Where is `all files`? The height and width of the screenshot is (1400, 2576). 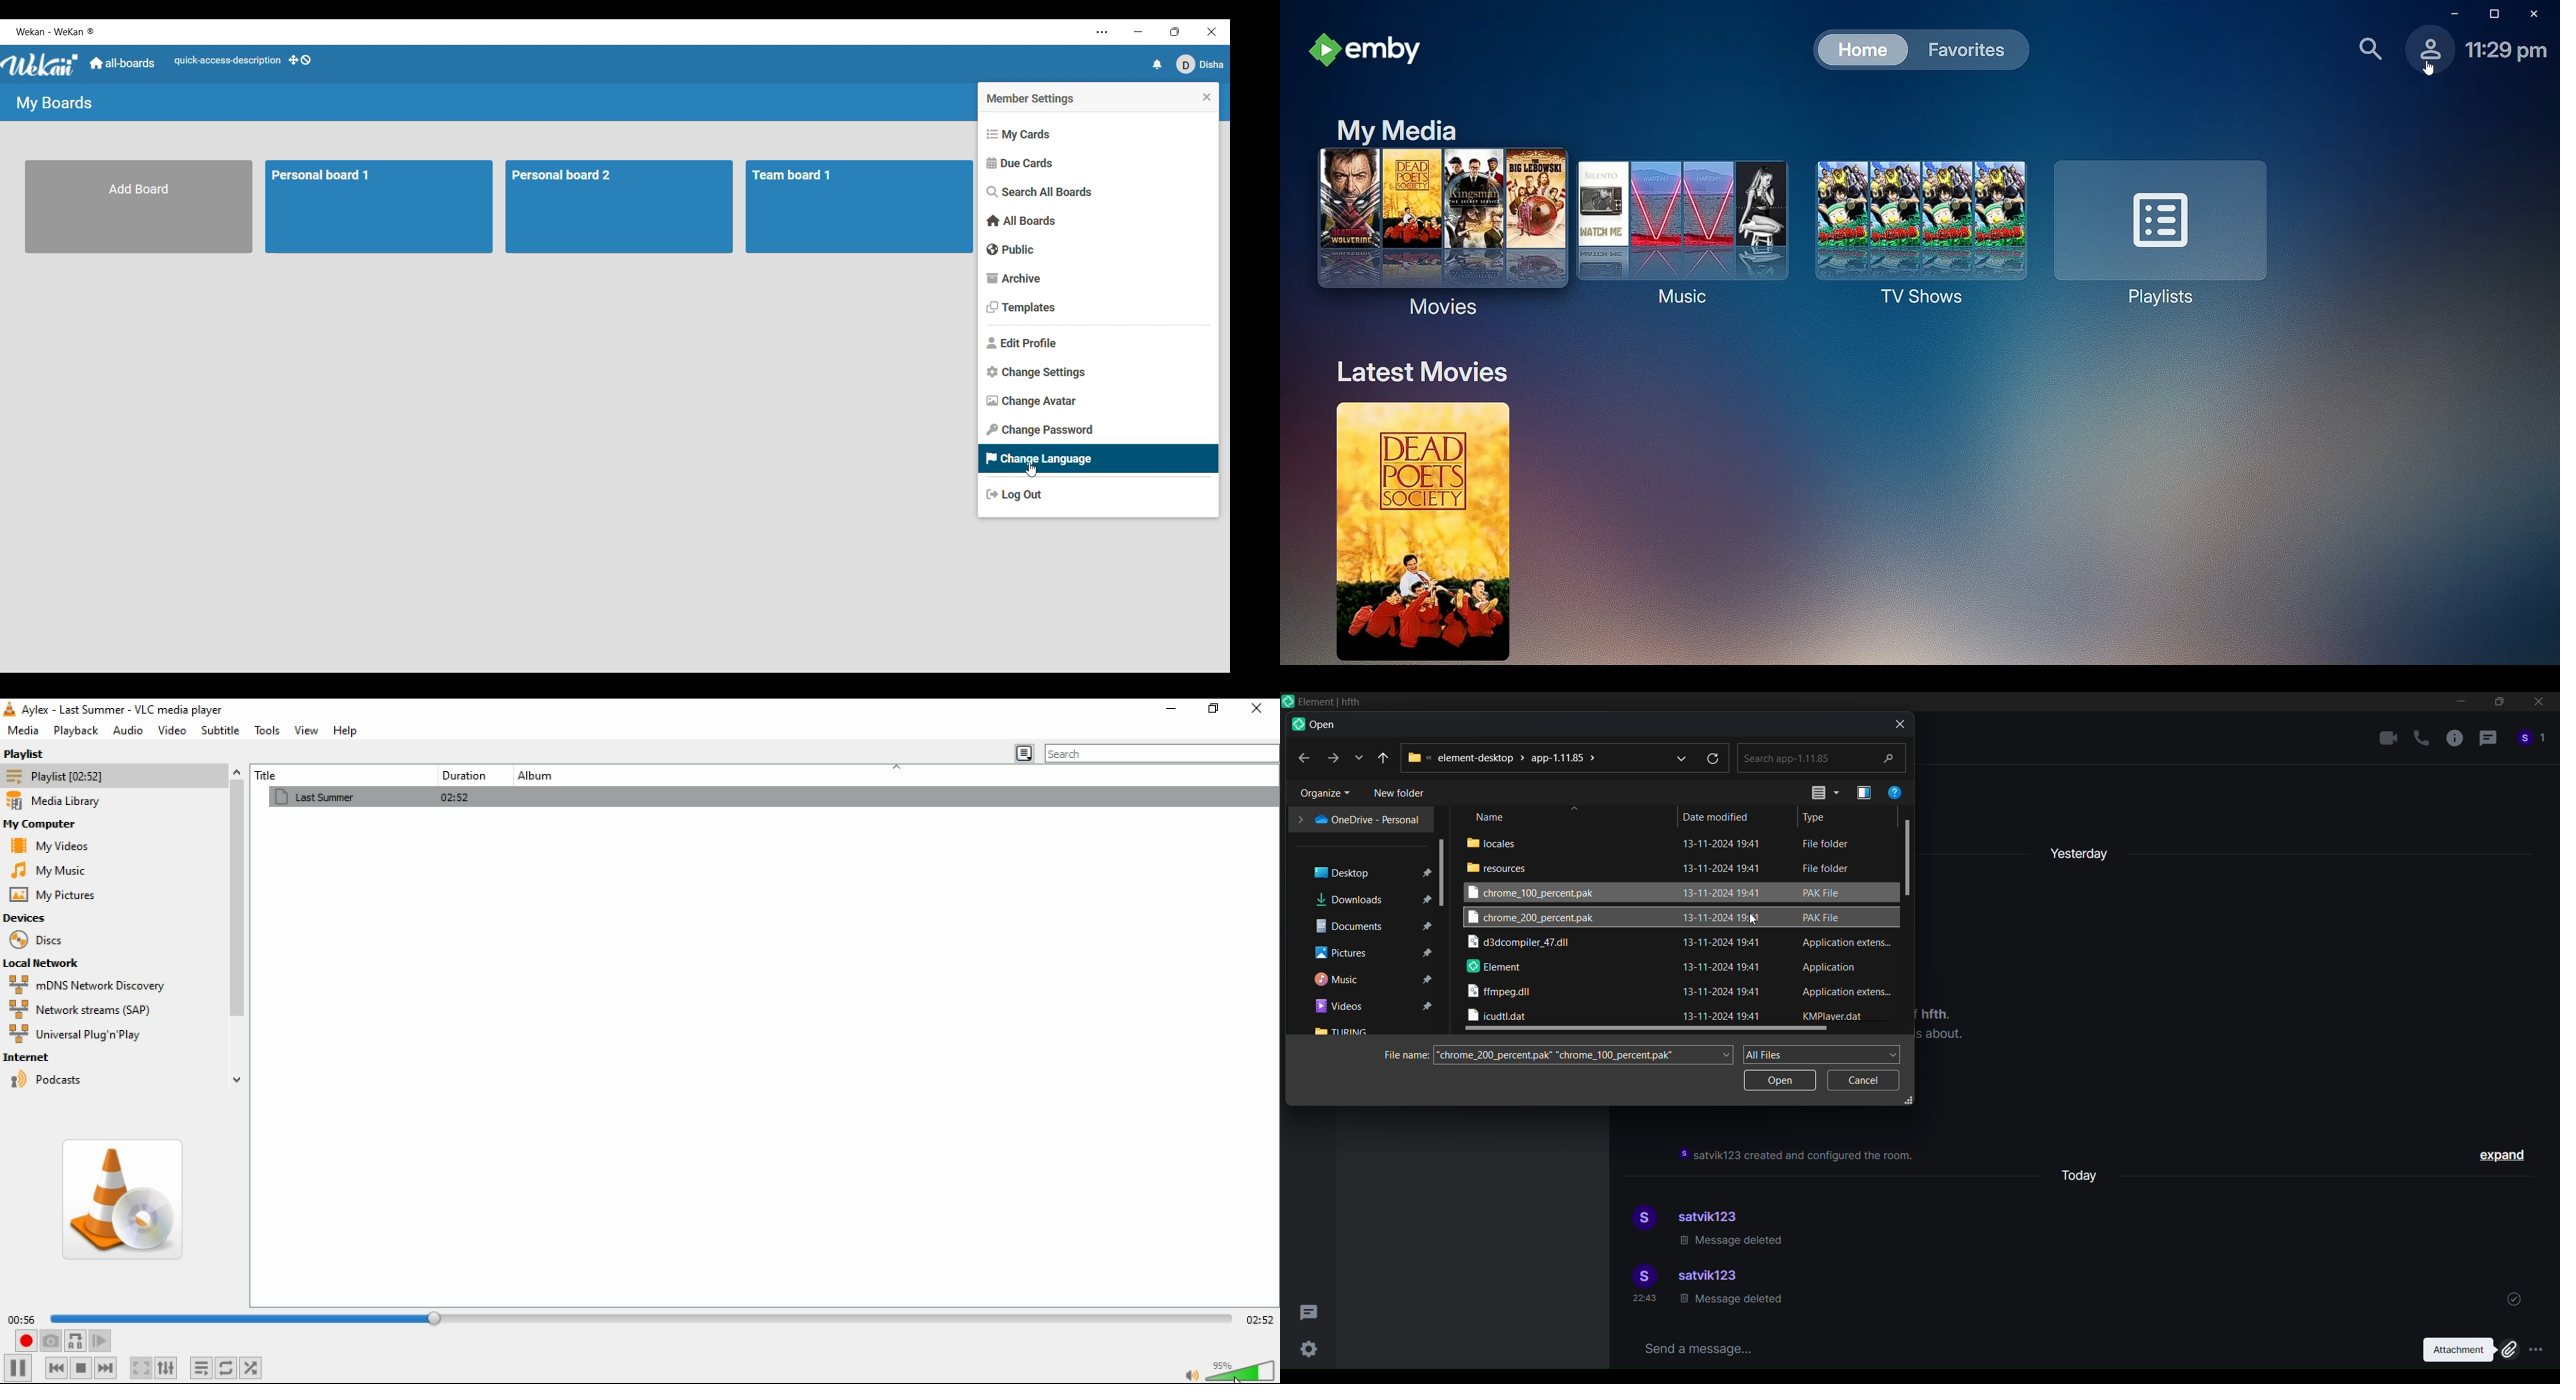
all files is located at coordinates (1824, 1053).